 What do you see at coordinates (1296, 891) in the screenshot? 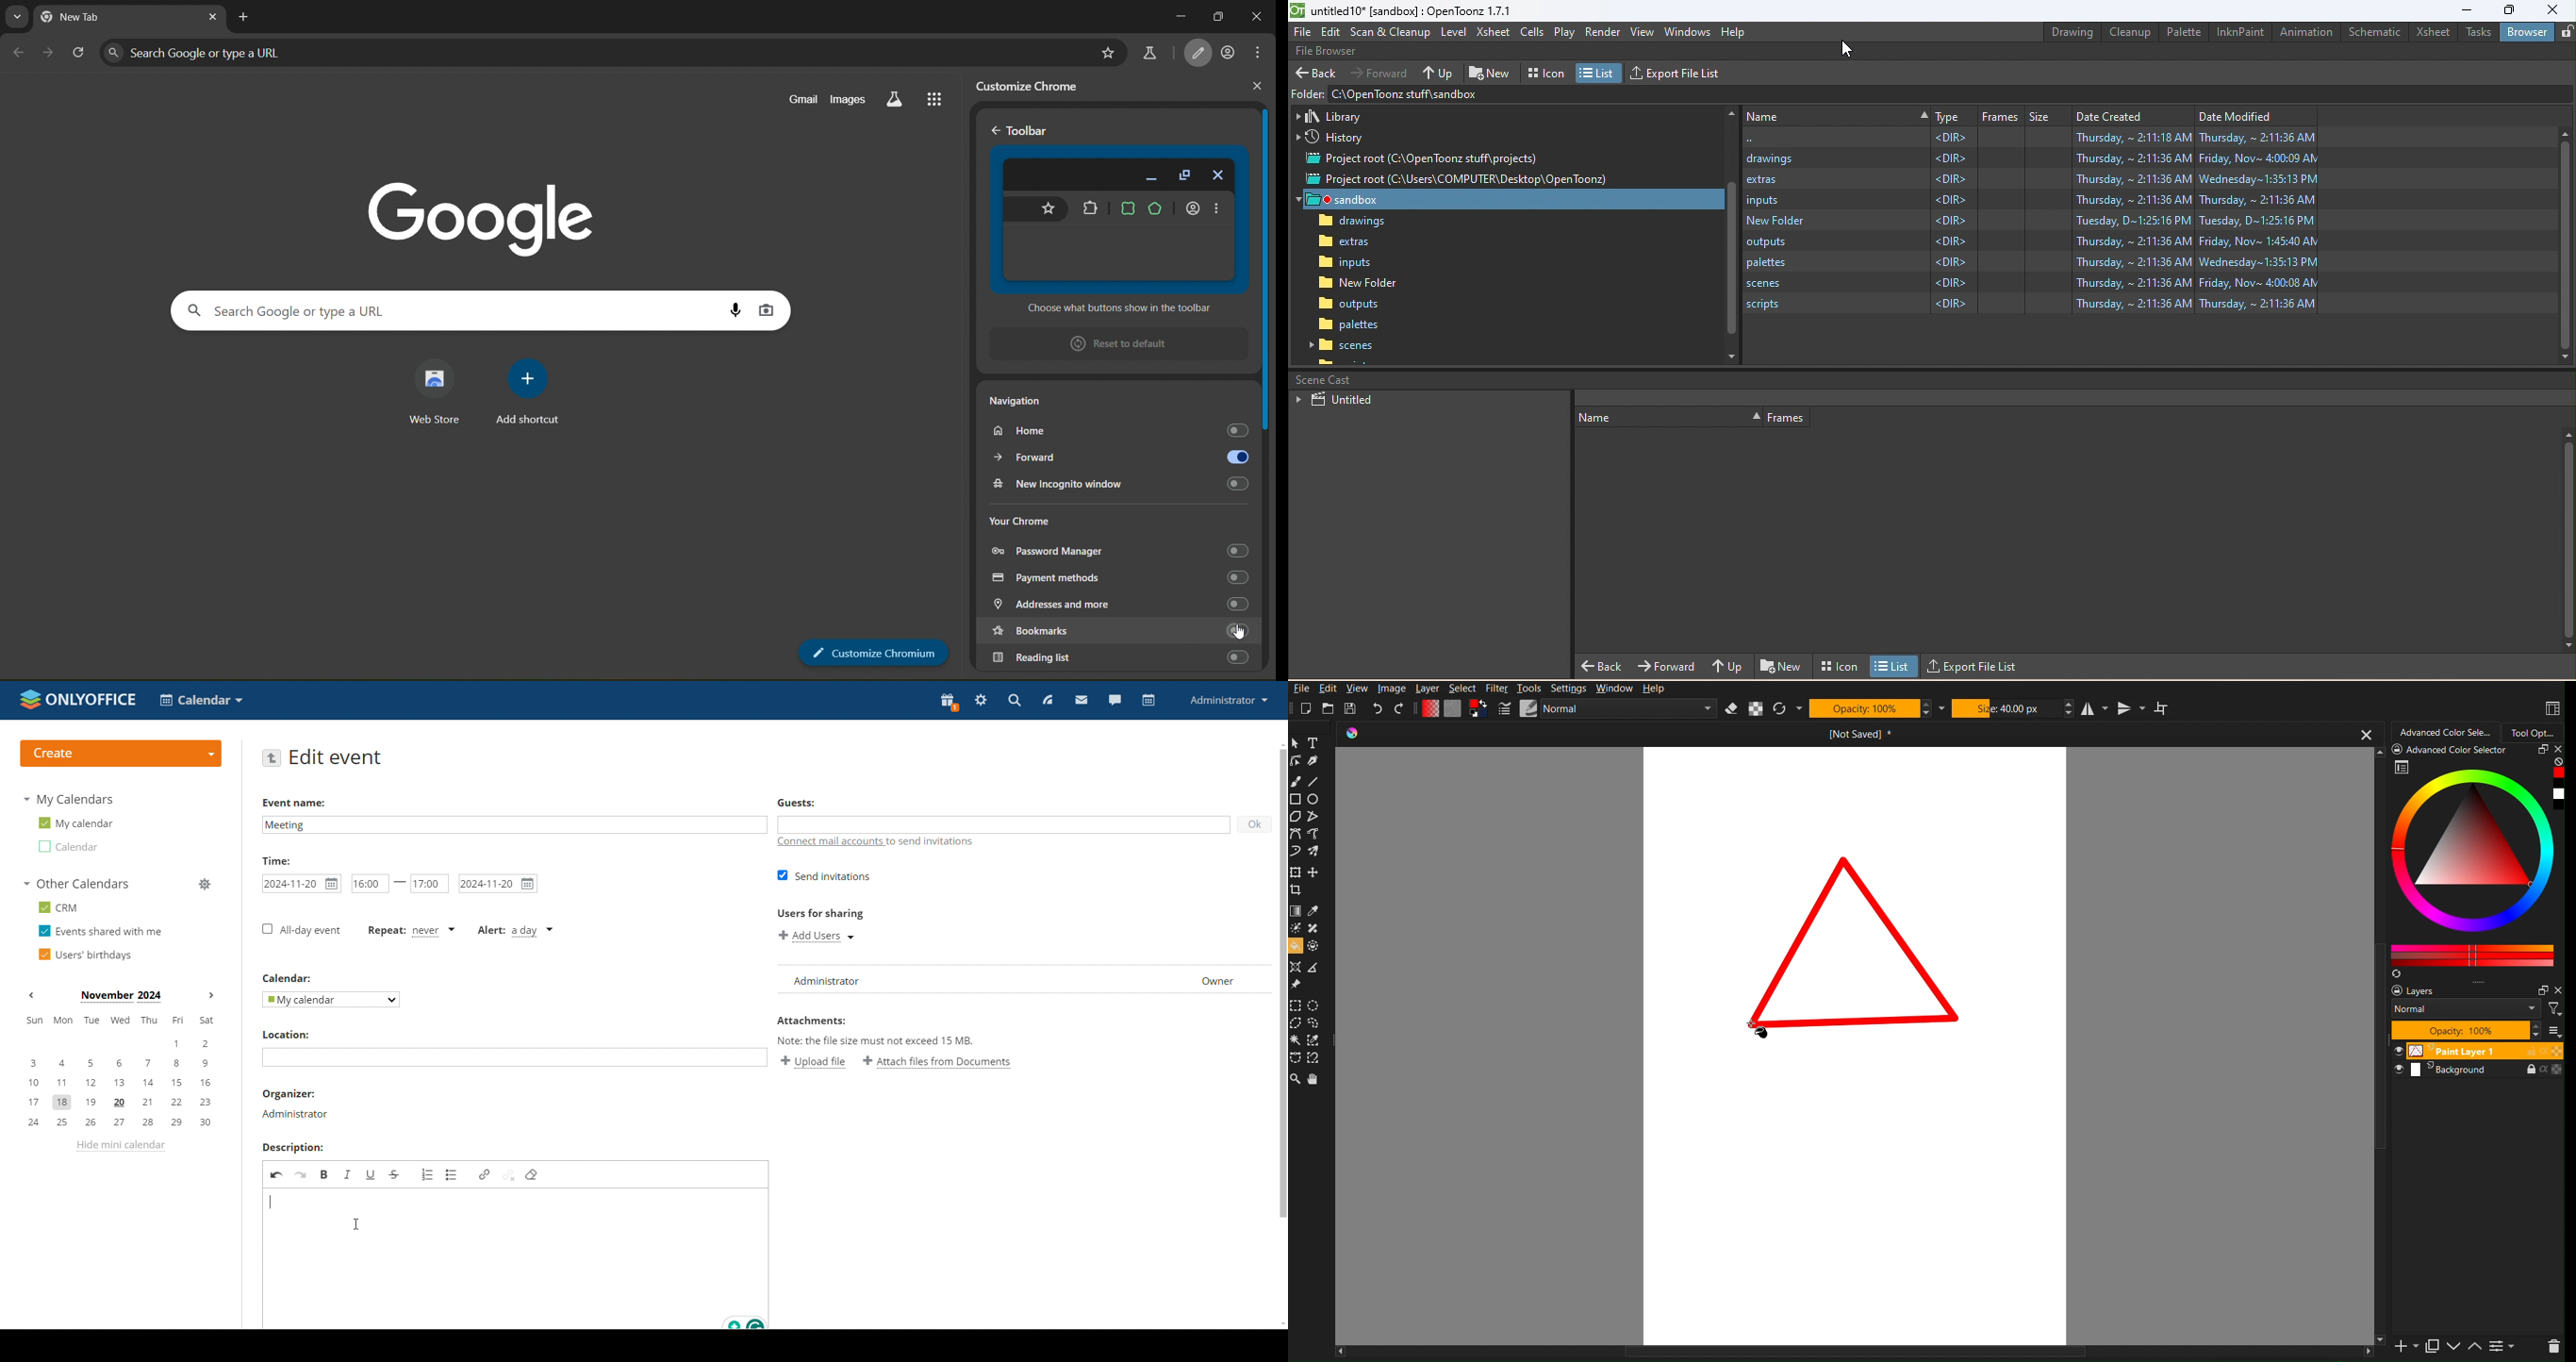
I see `crop the image to an area` at bounding box center [1296, 891].